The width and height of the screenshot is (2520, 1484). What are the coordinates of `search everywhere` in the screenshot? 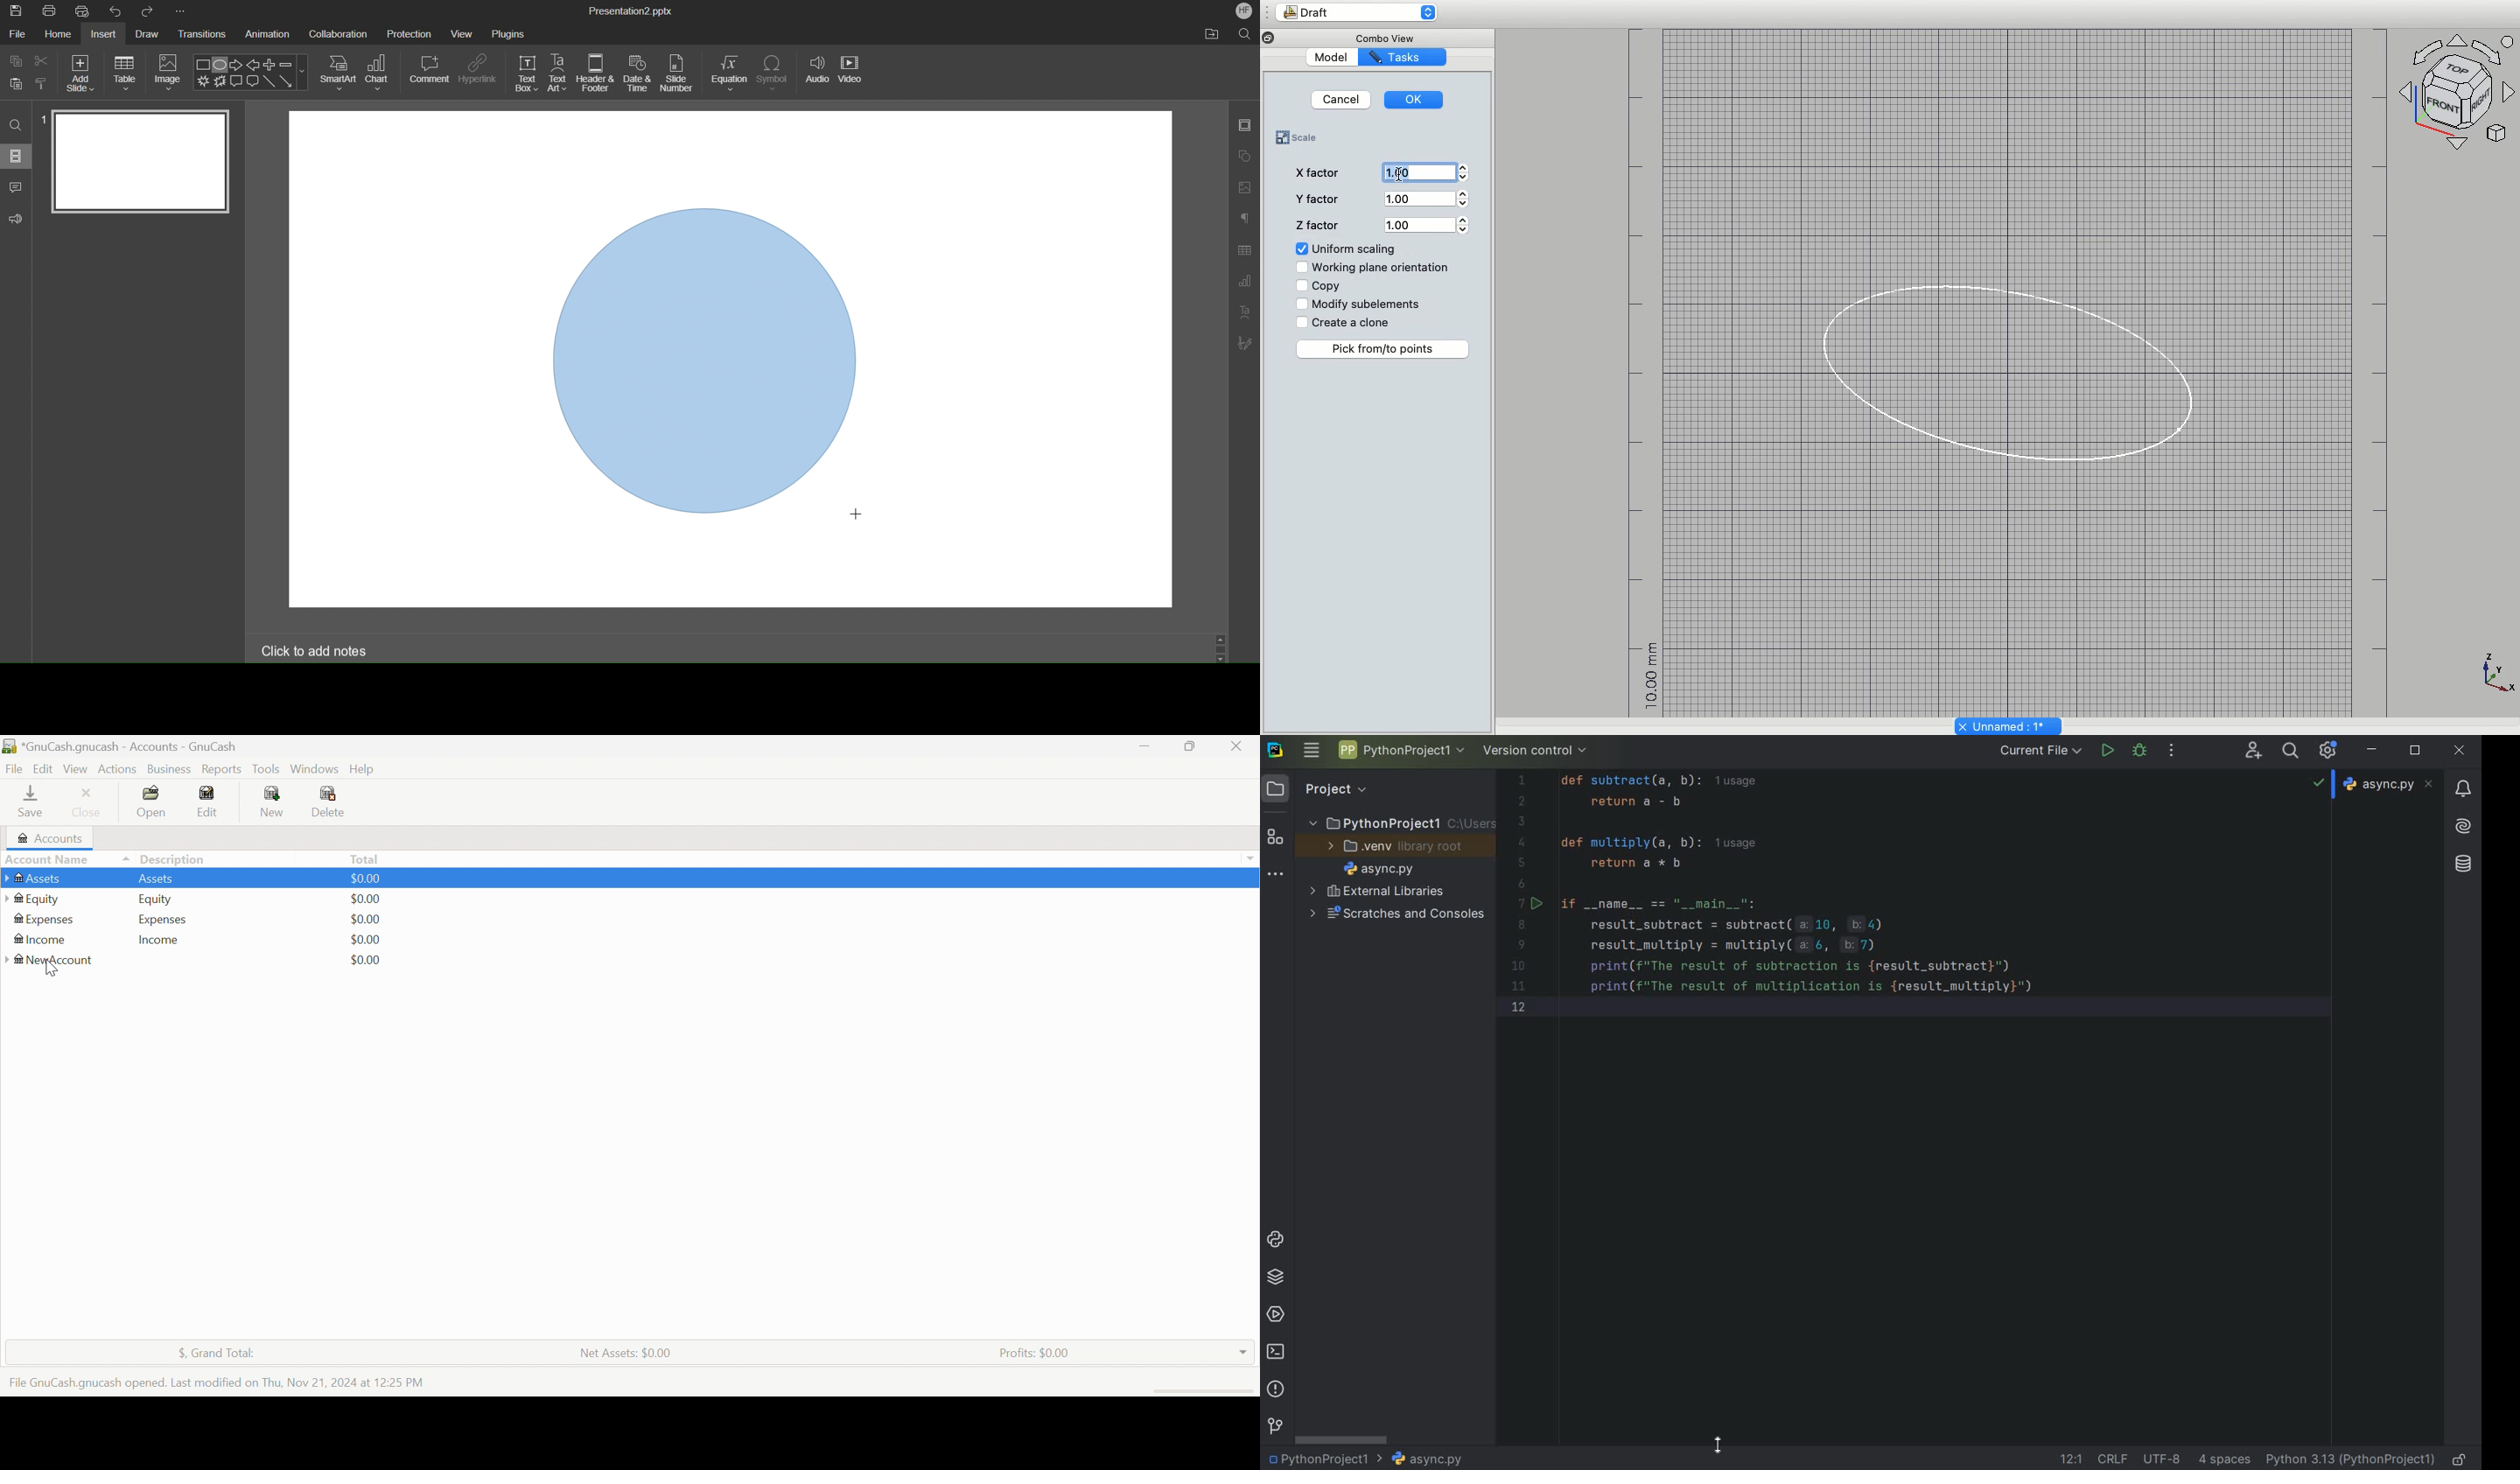 It's located at (2291, 750).